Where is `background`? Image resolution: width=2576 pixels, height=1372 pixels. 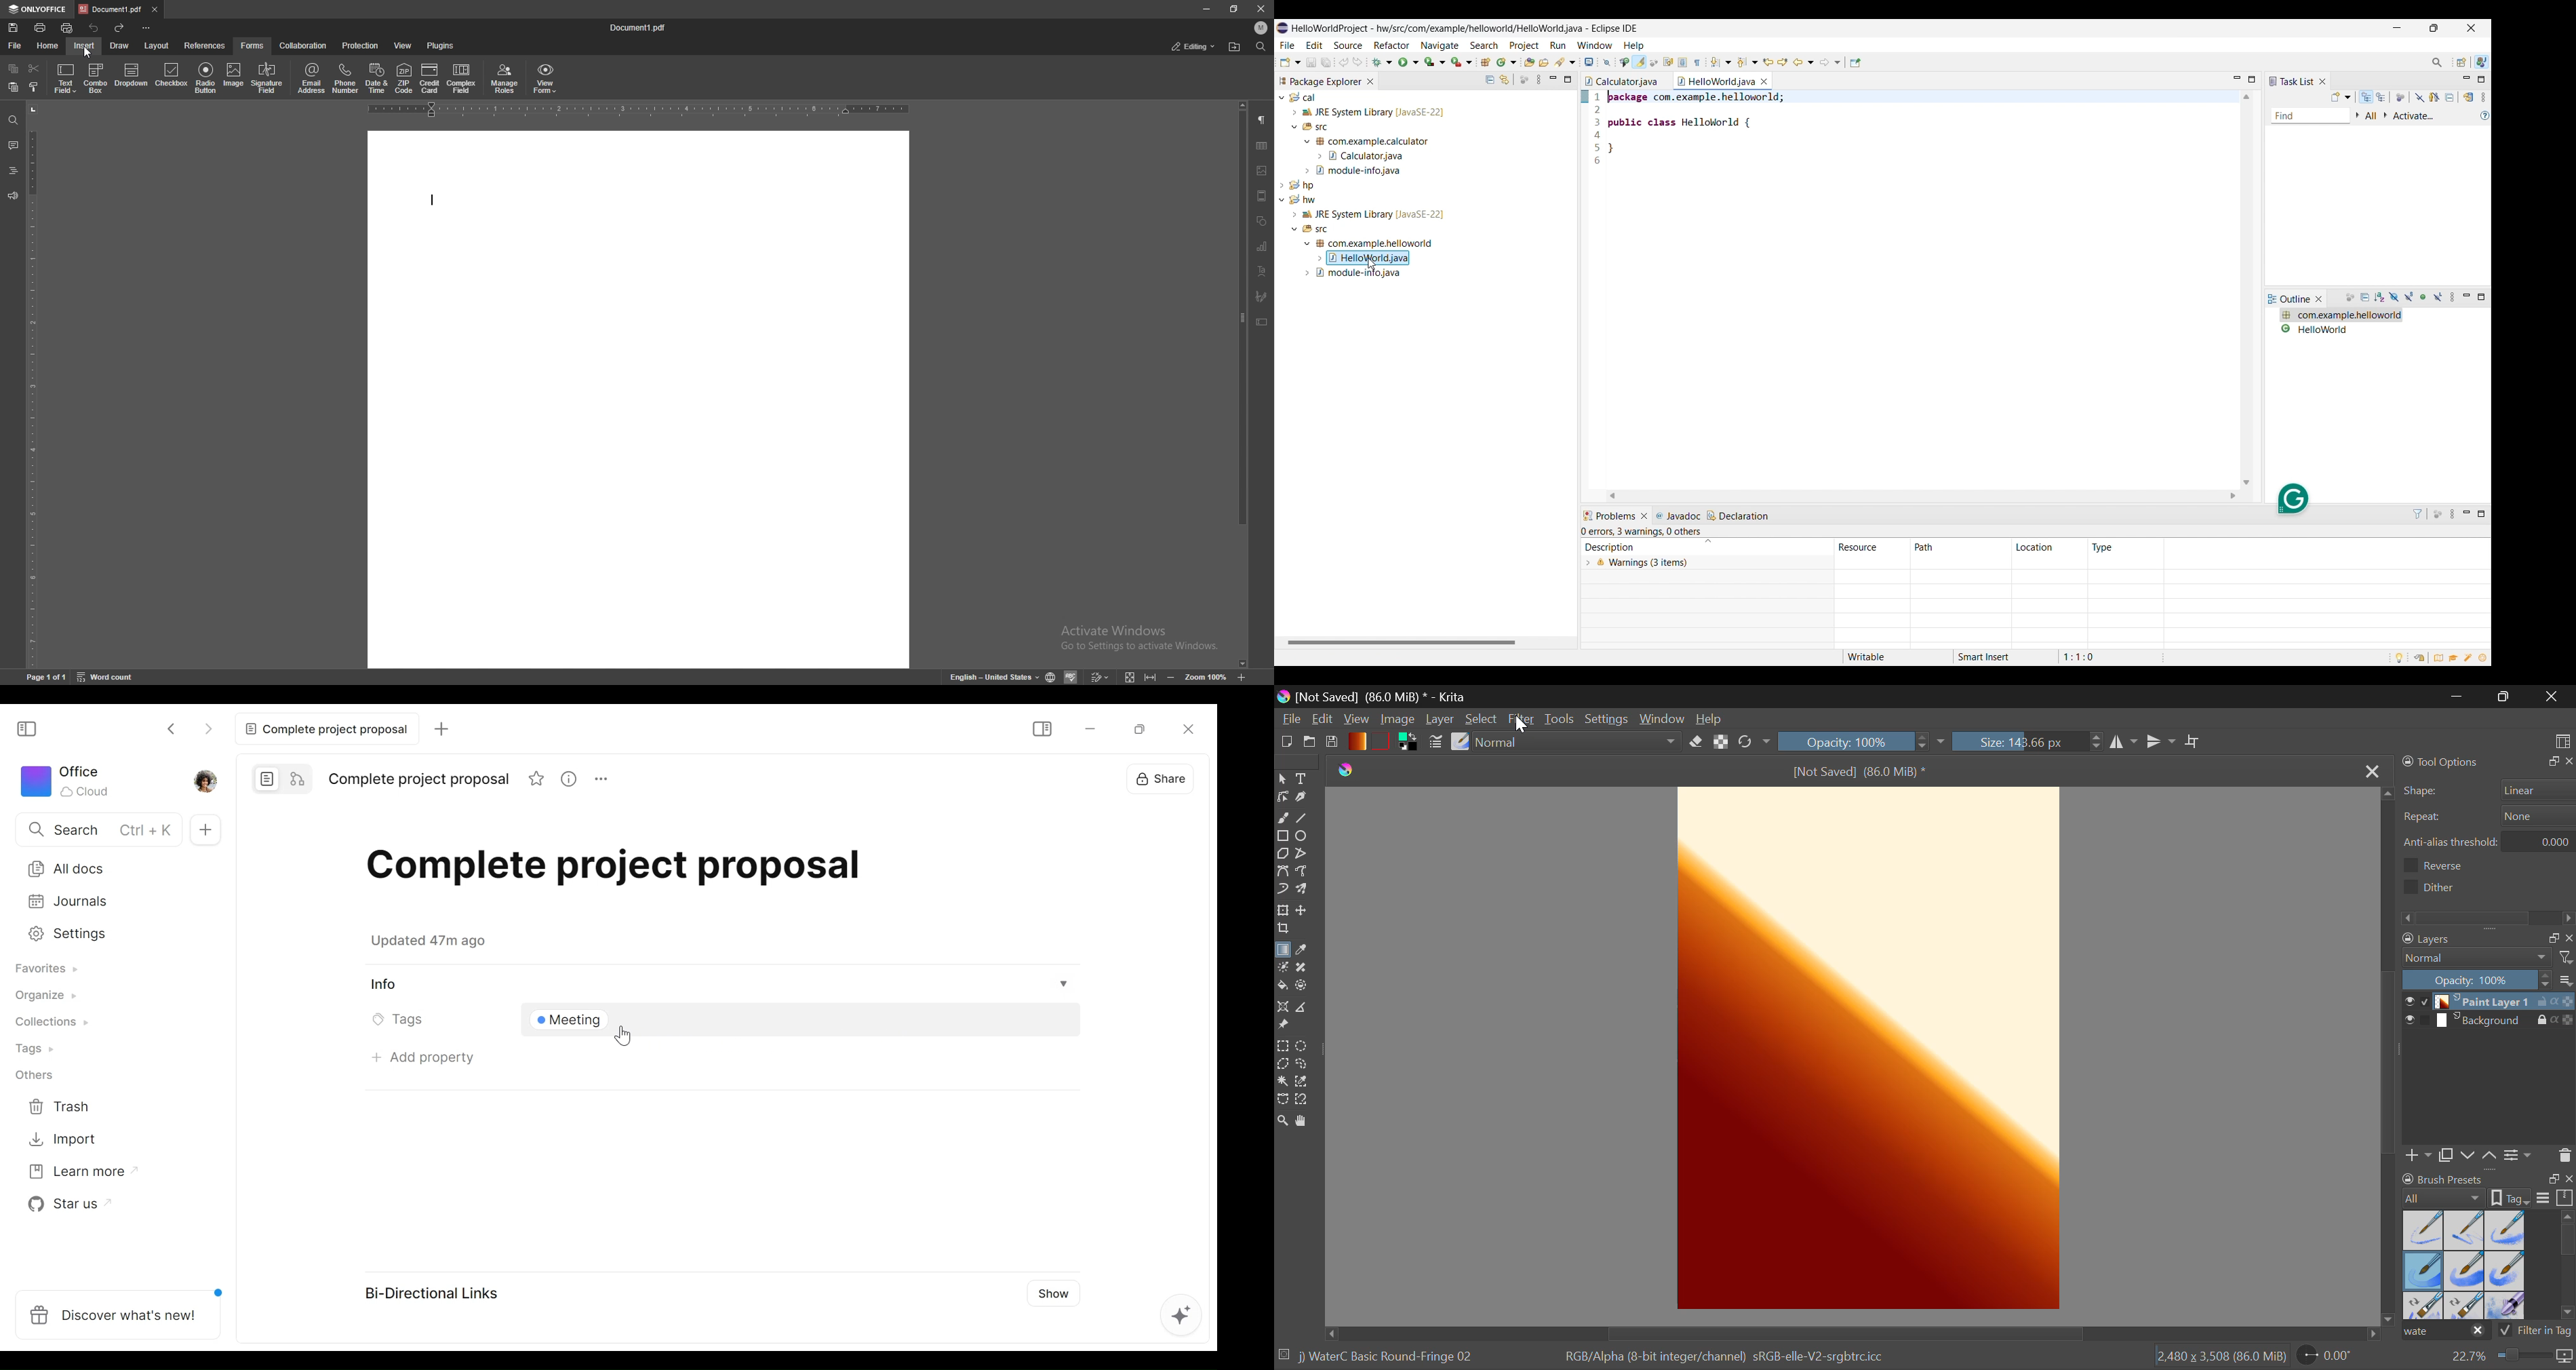
background is located at coordinates (2486, 1021).